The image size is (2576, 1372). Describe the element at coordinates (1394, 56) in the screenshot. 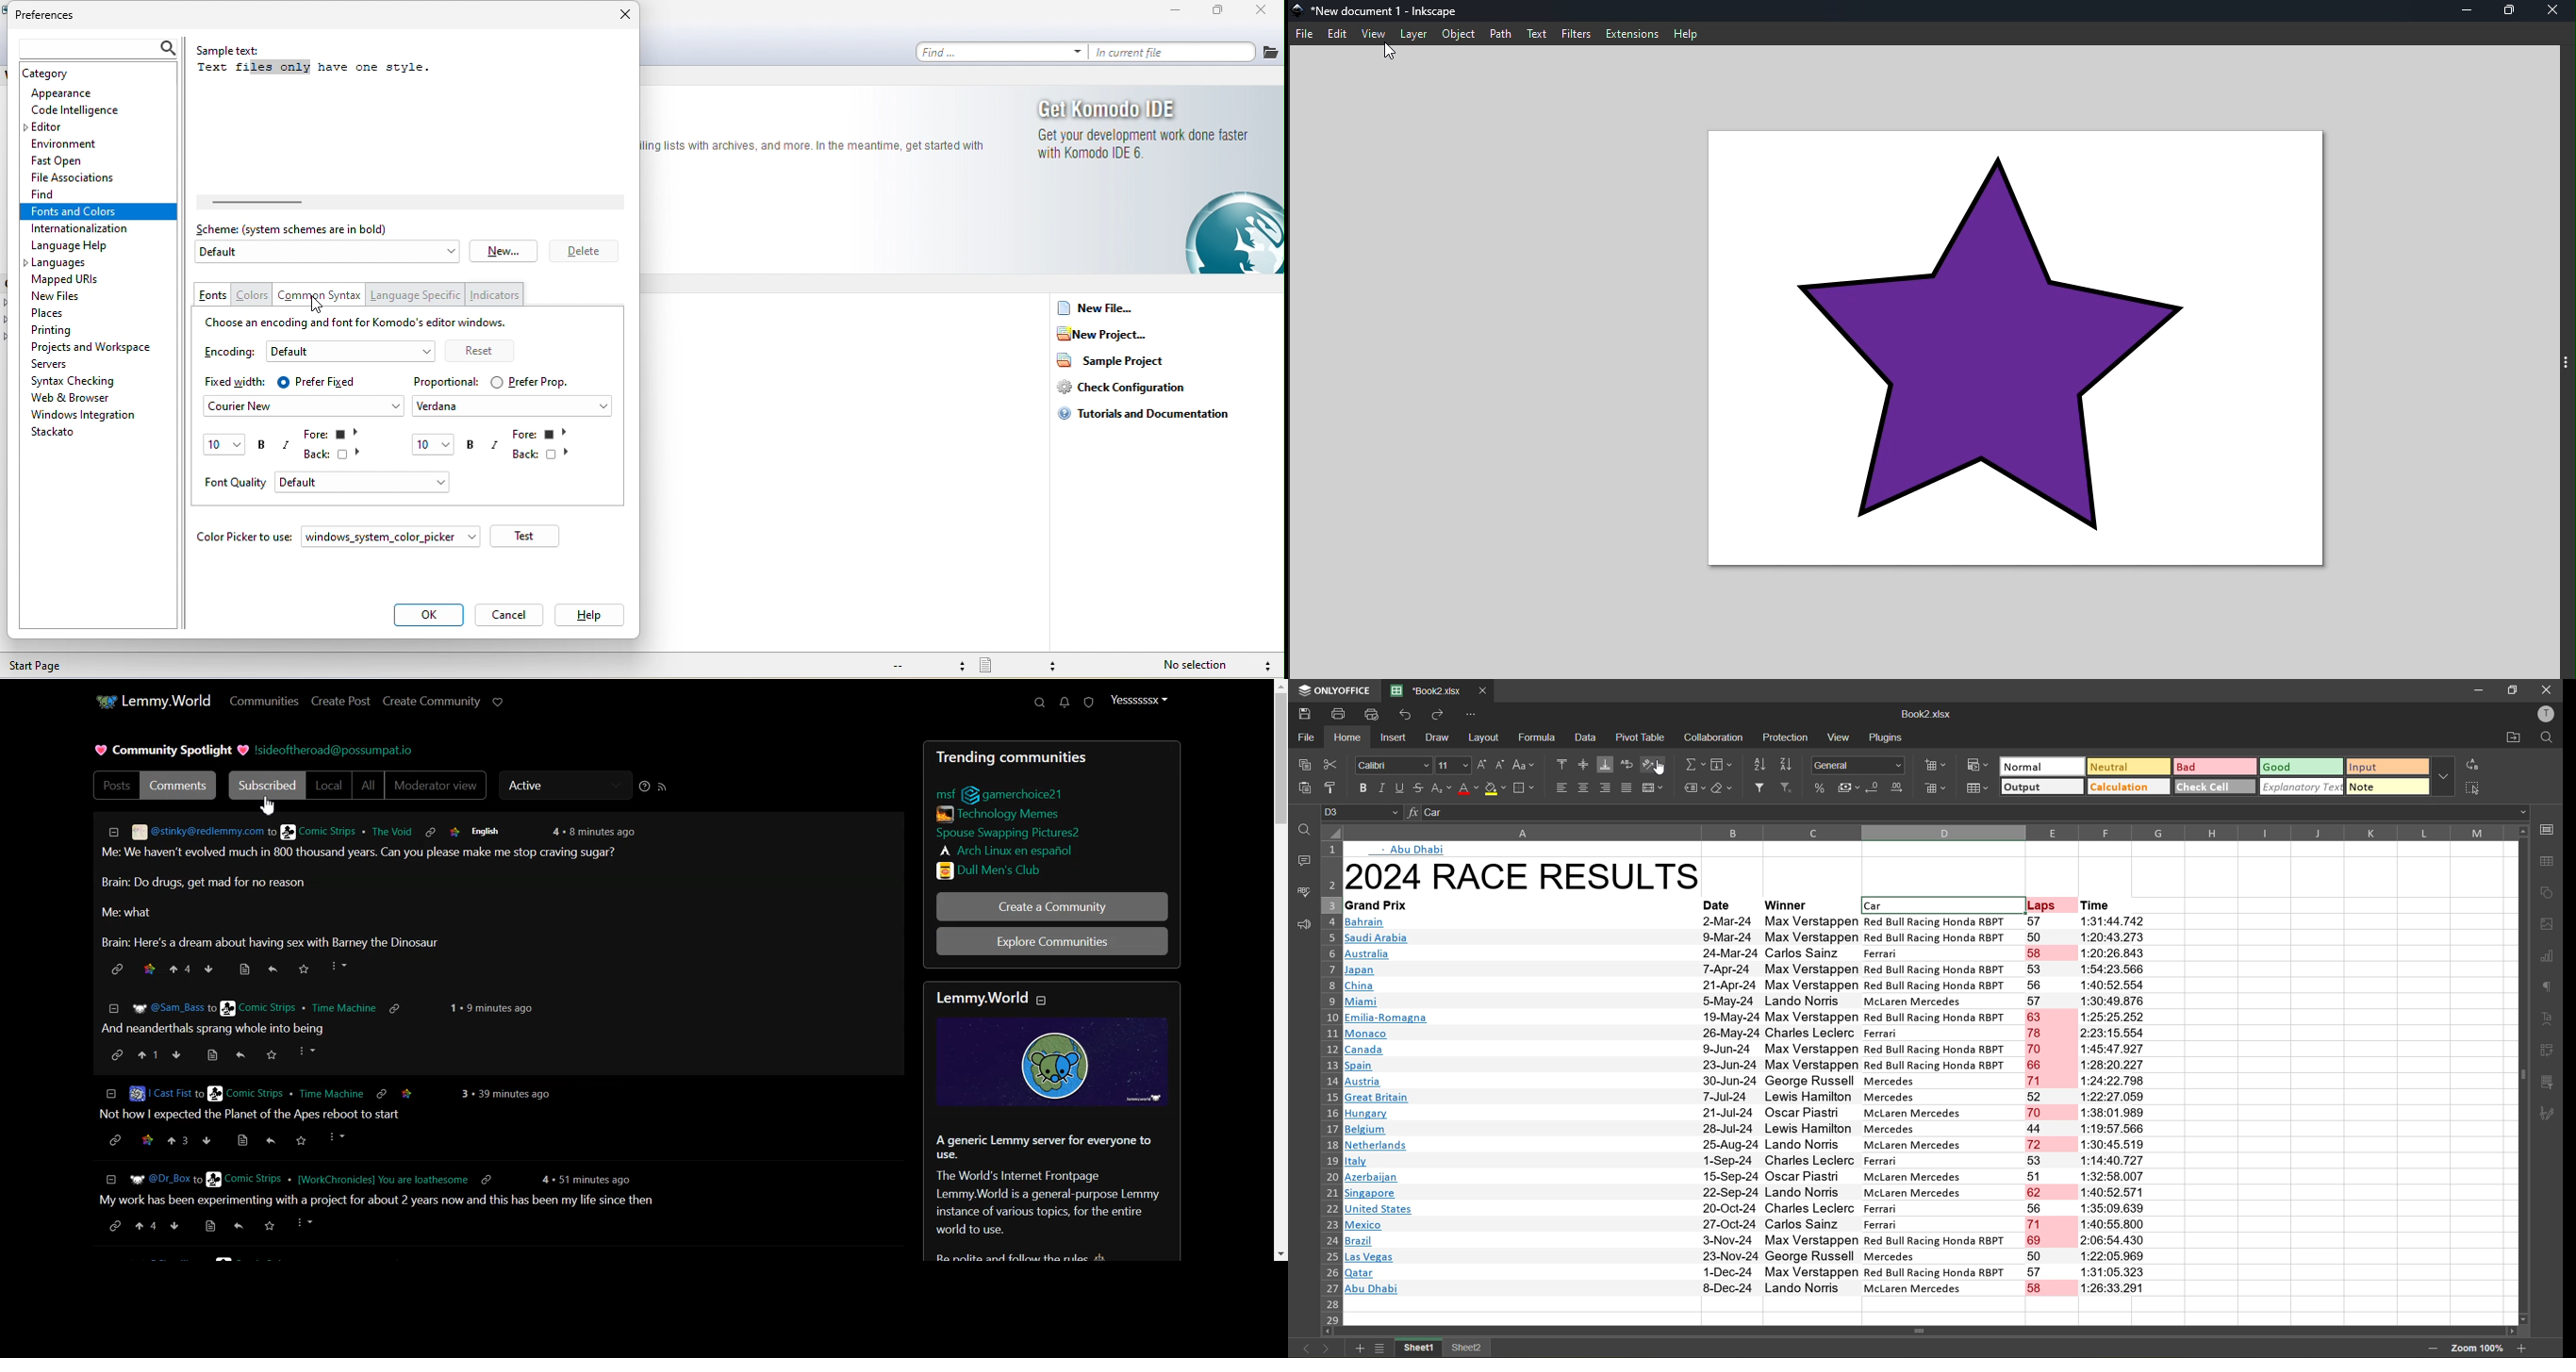

I see `mouse pointer` at that location.